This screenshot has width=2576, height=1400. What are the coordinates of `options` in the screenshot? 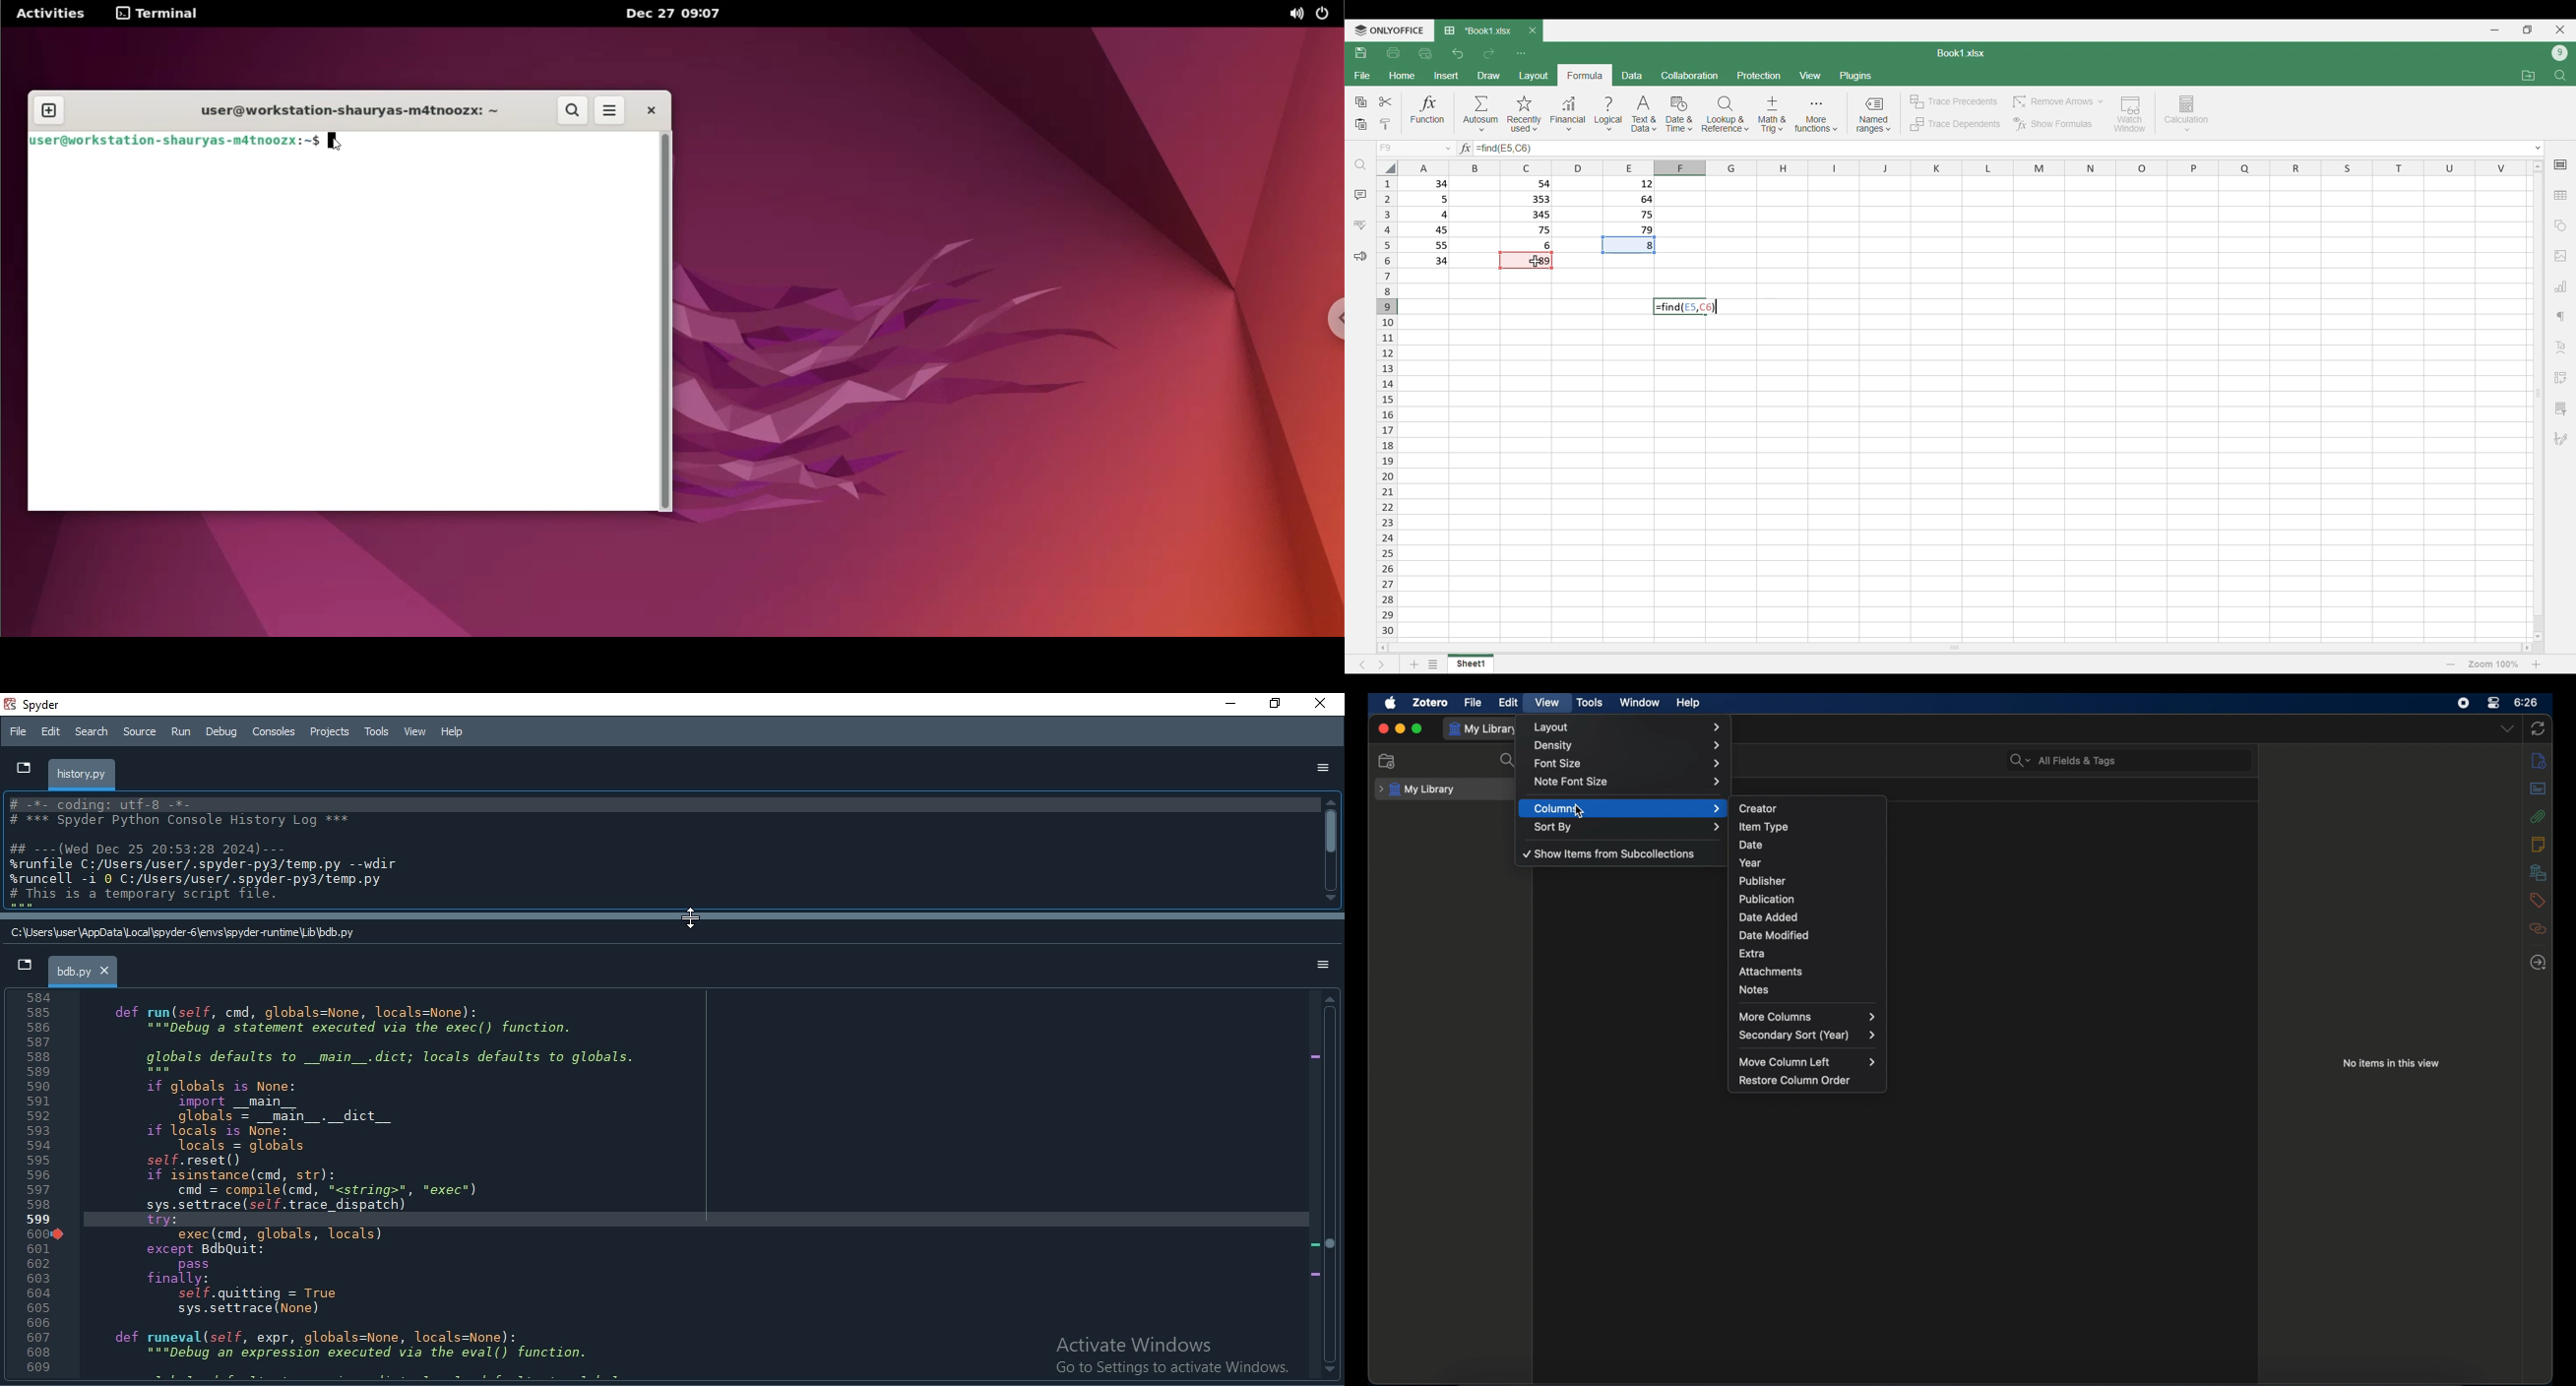 It's located at (1317, 966).